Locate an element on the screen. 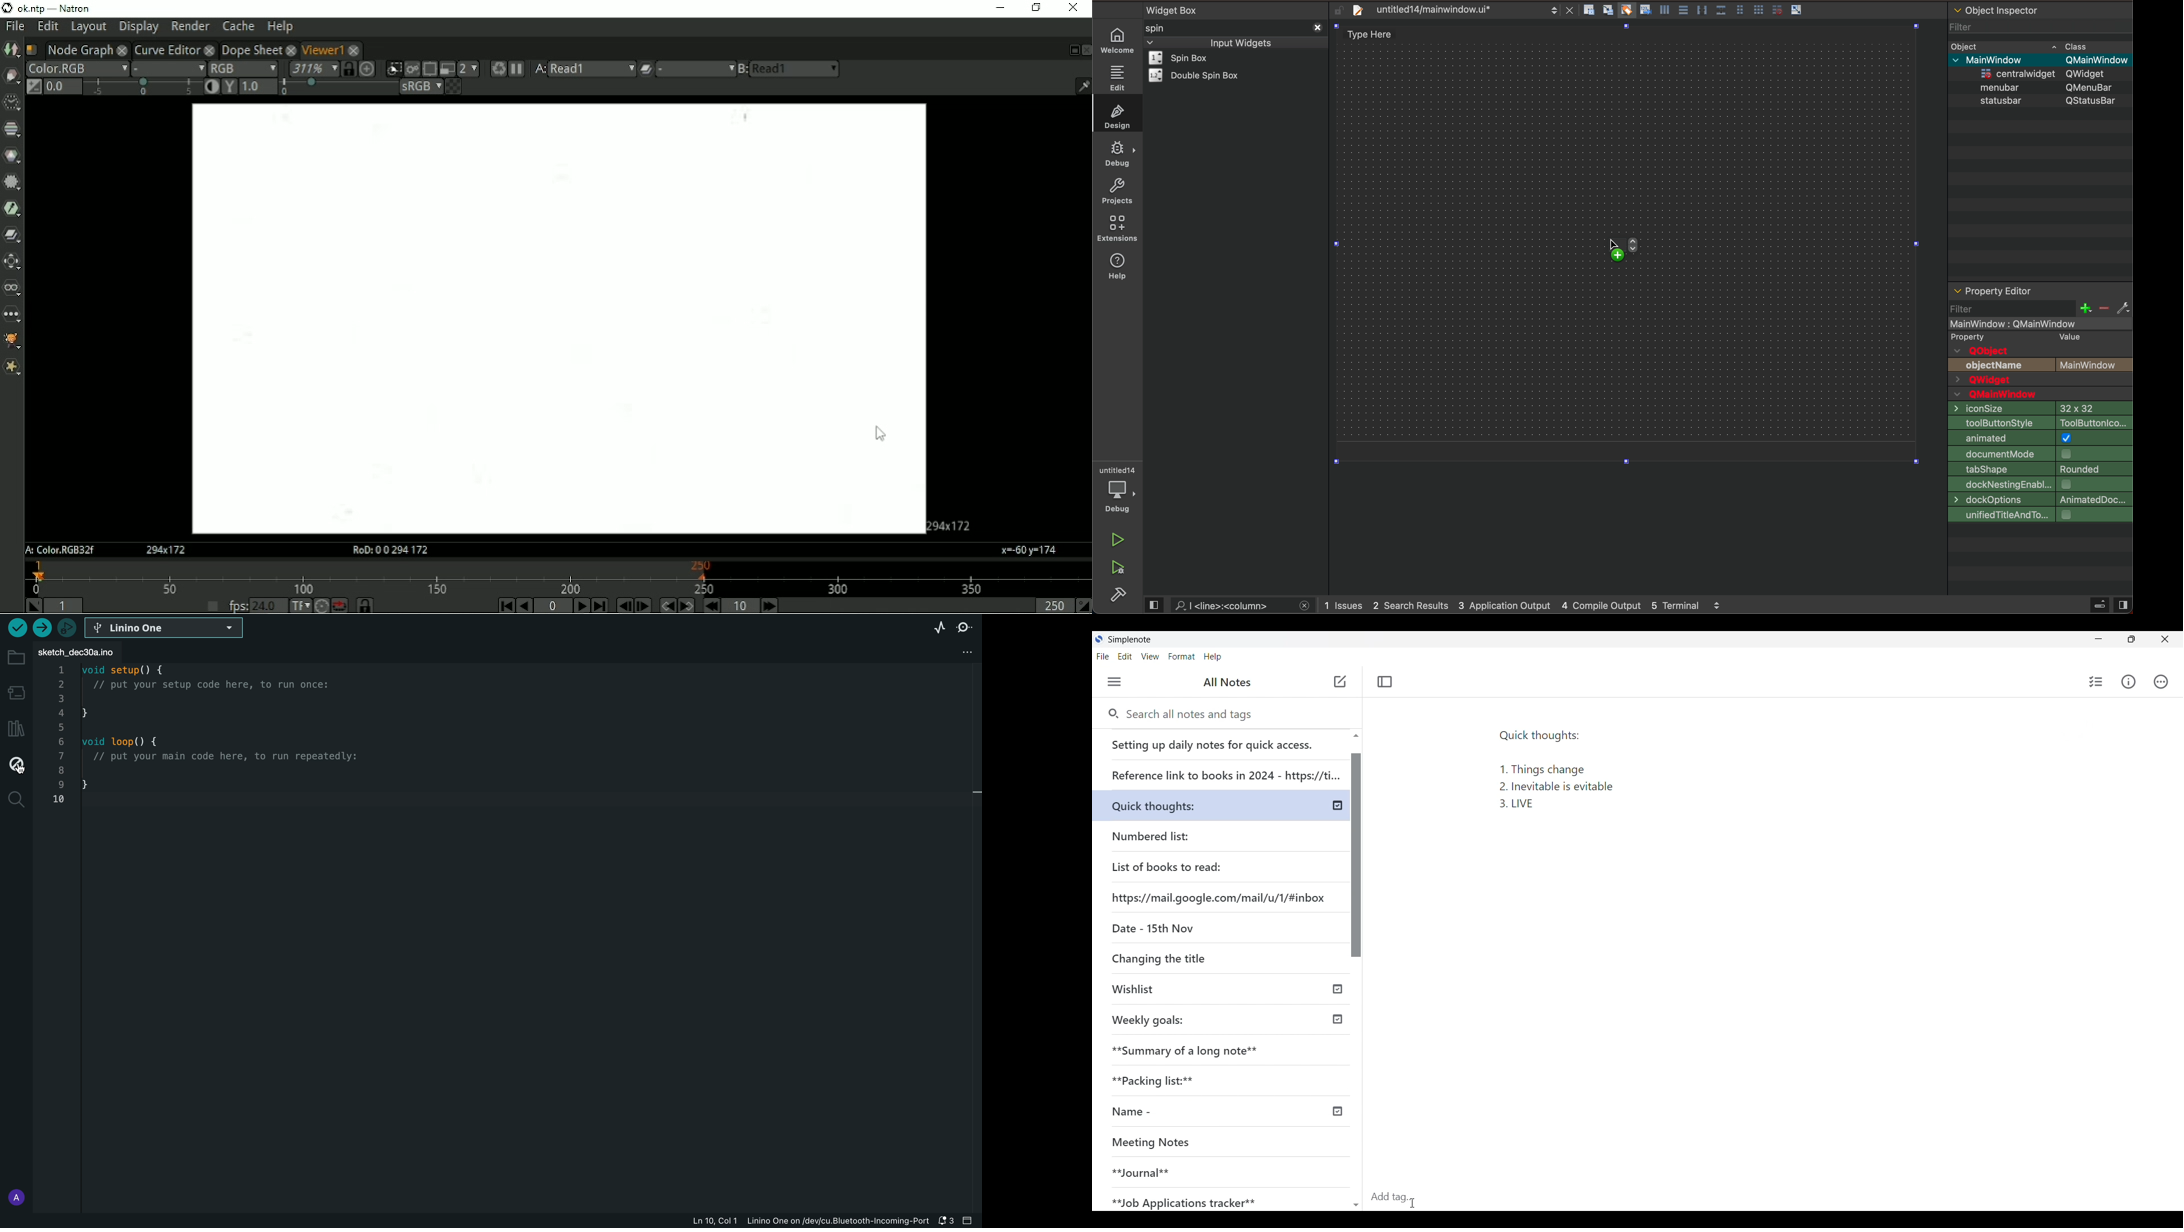  text is located at coordinates (2095, 365).